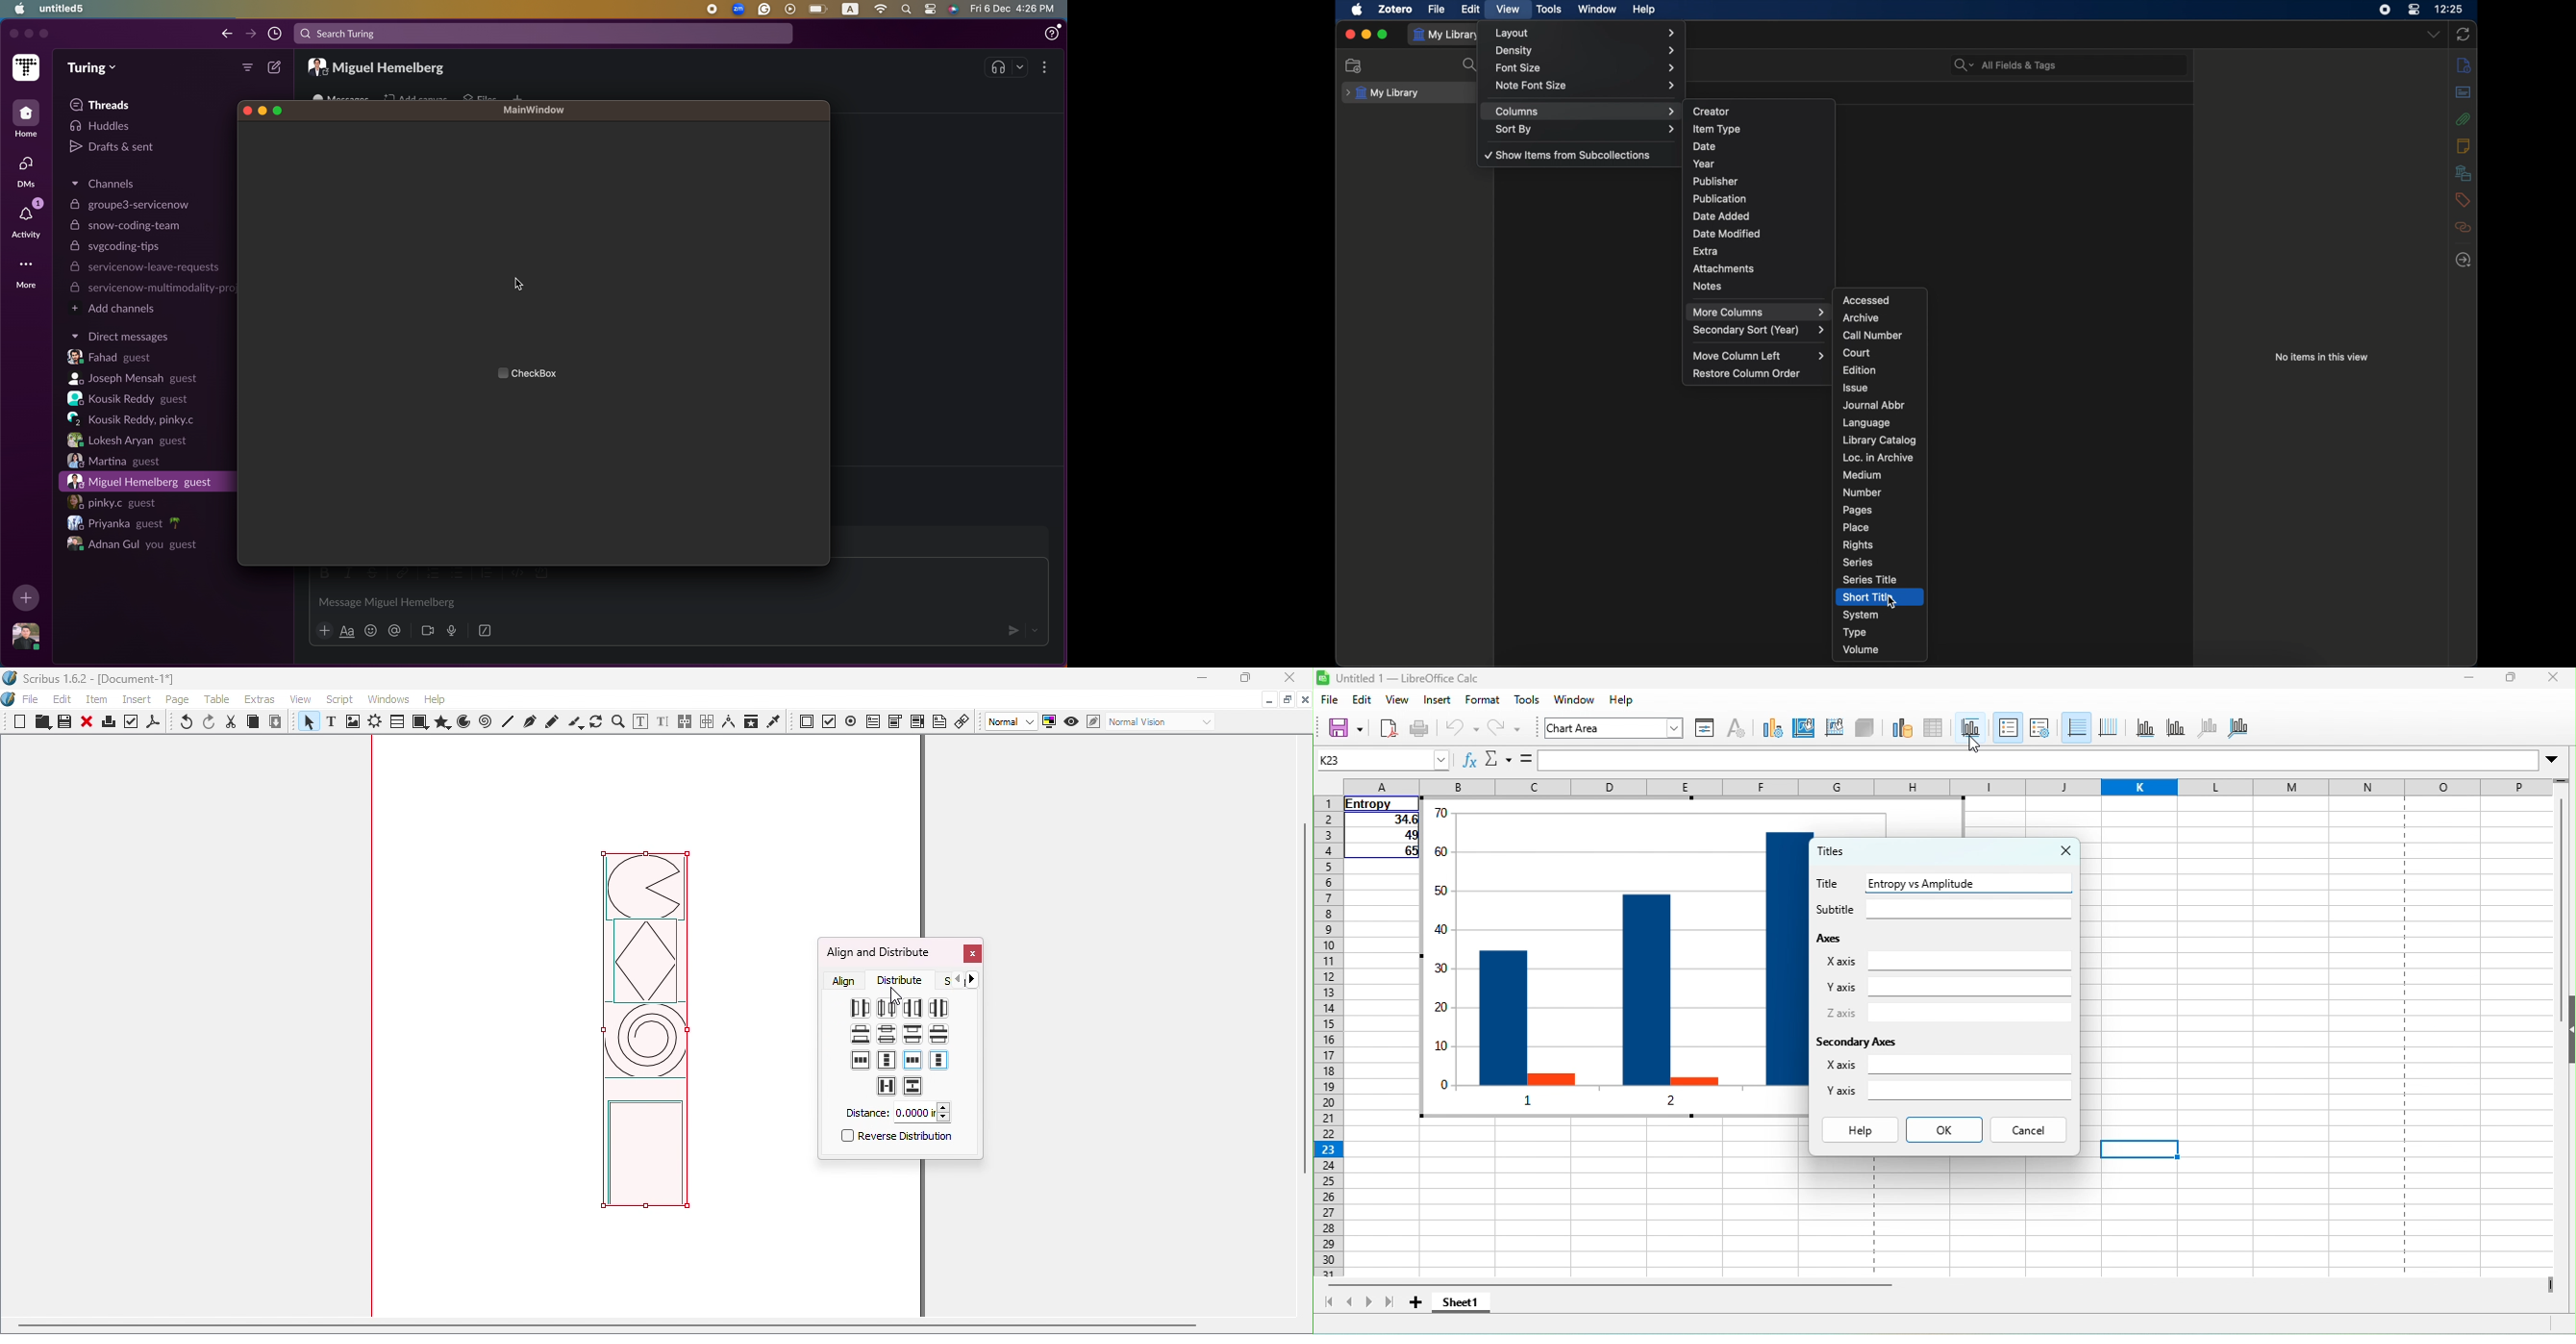  What do you see at coordinates (1621, 703) in the screenshot?
I see `help` at bounding box center [1621, 703].